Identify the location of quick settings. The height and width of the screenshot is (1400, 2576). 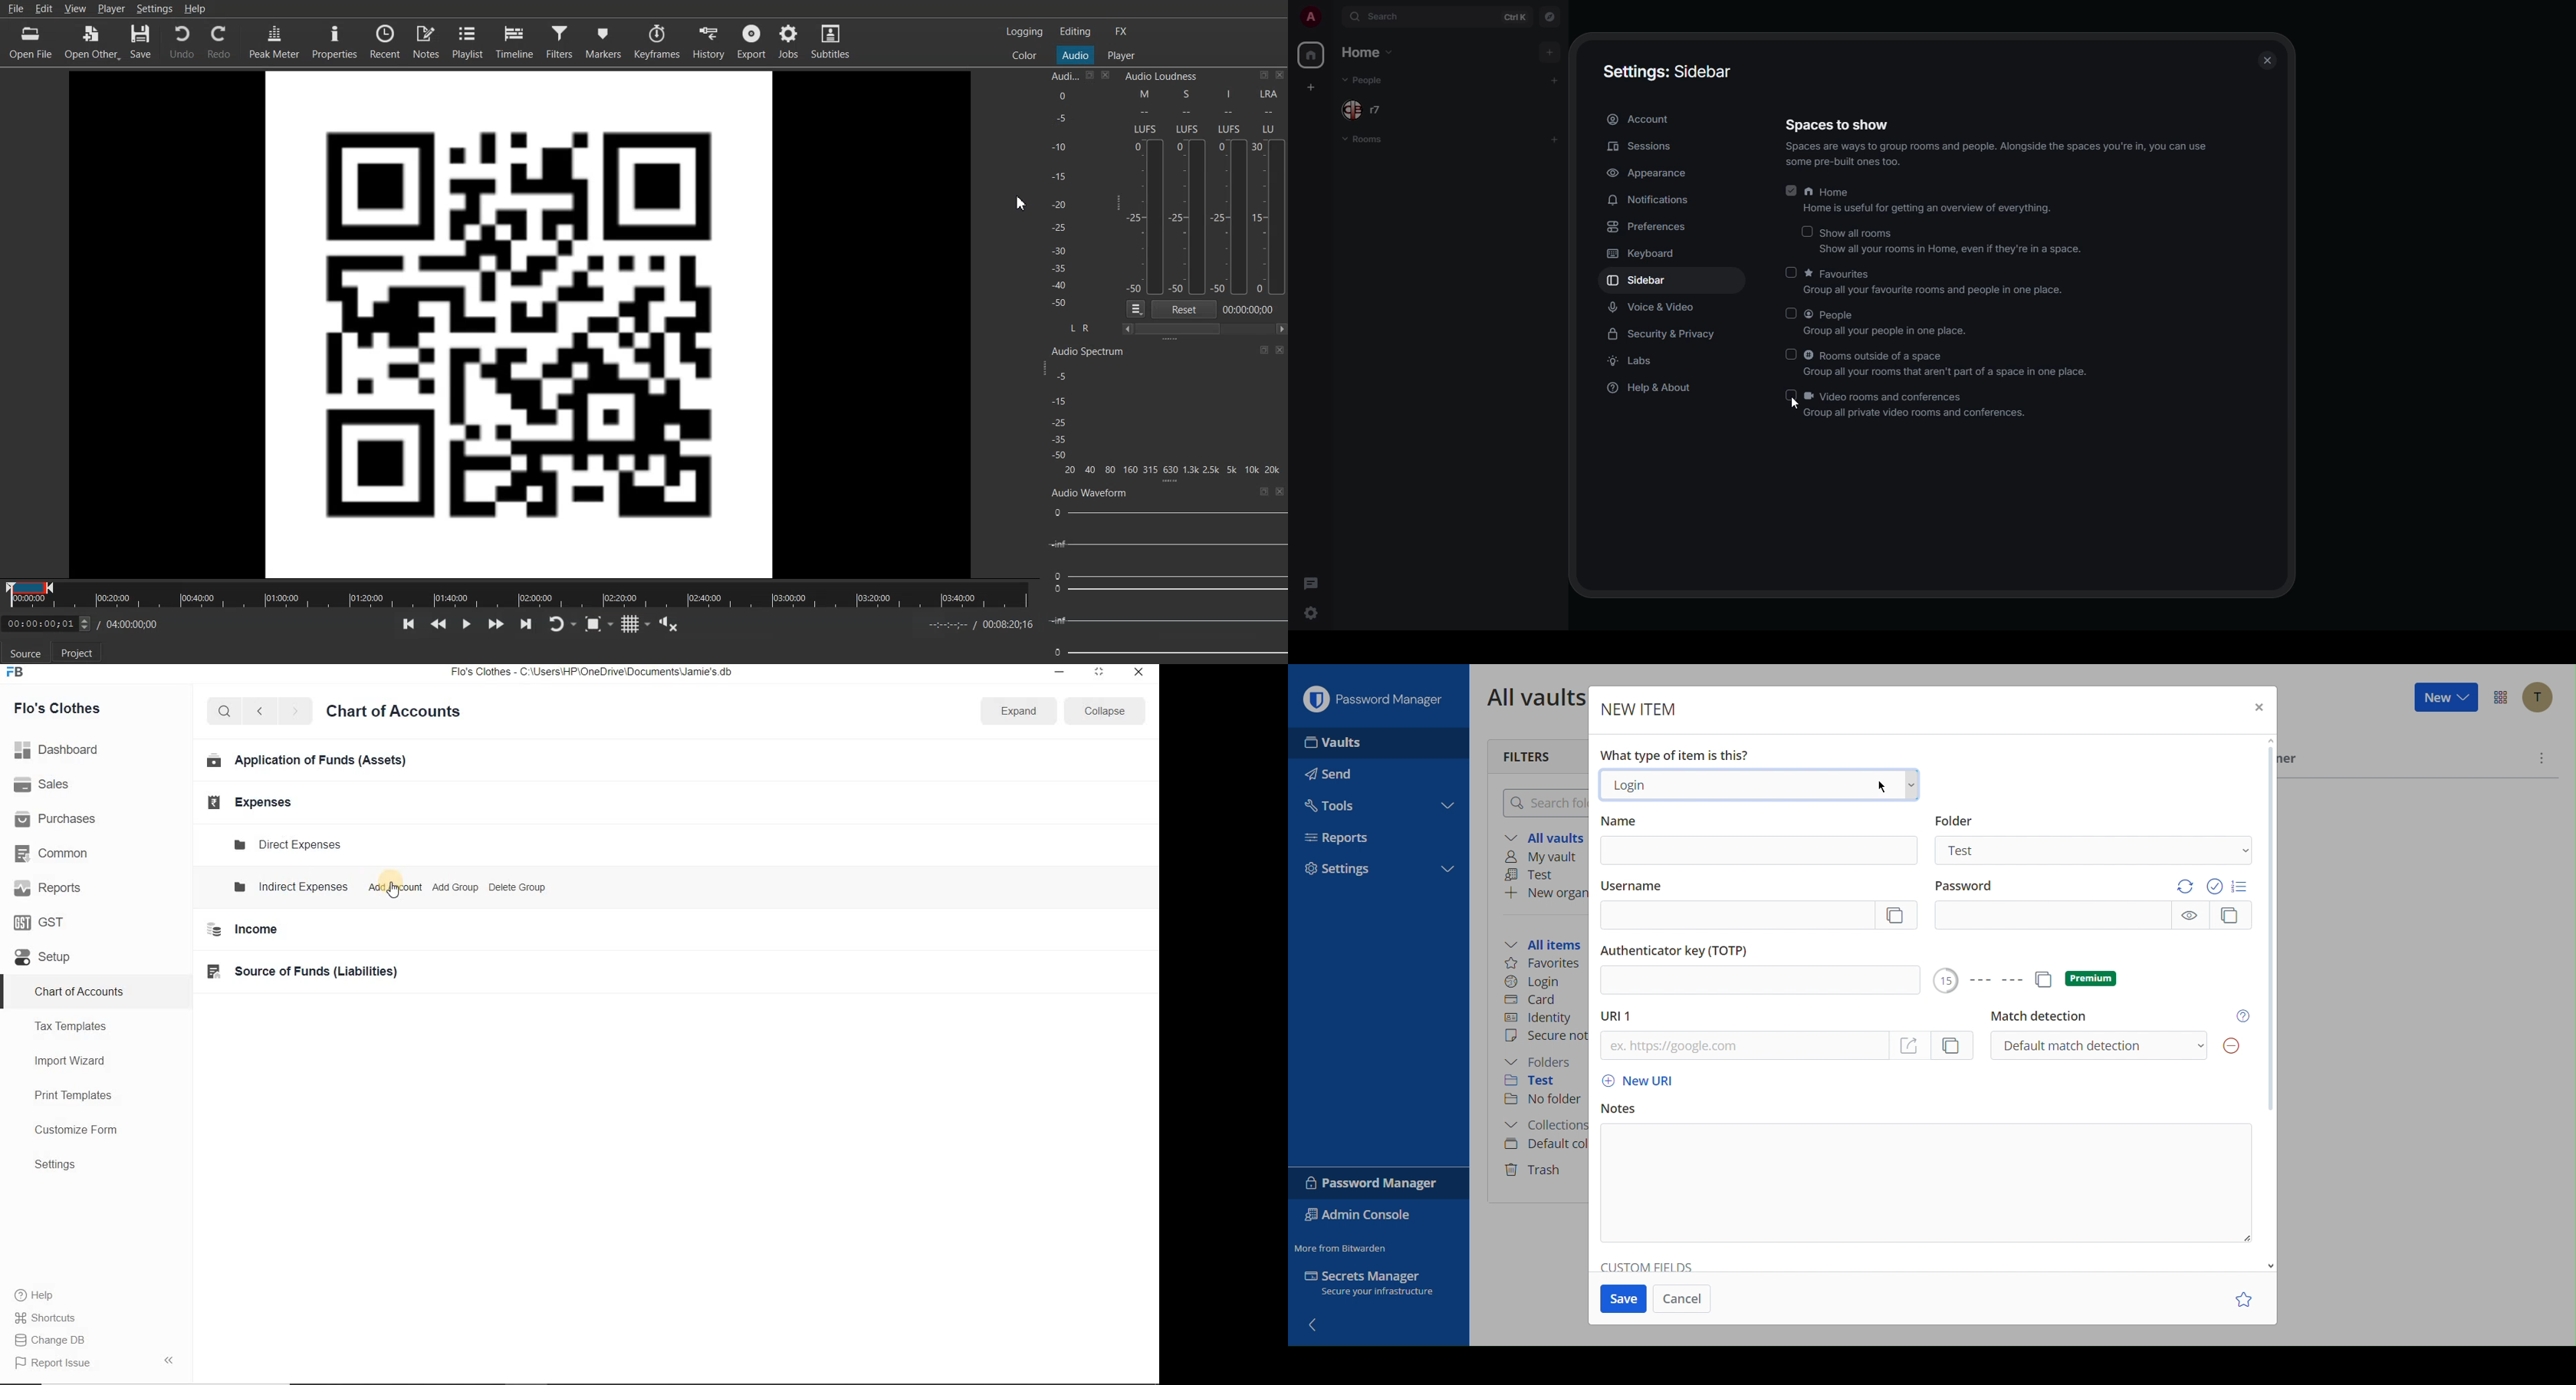
(1311, 612).